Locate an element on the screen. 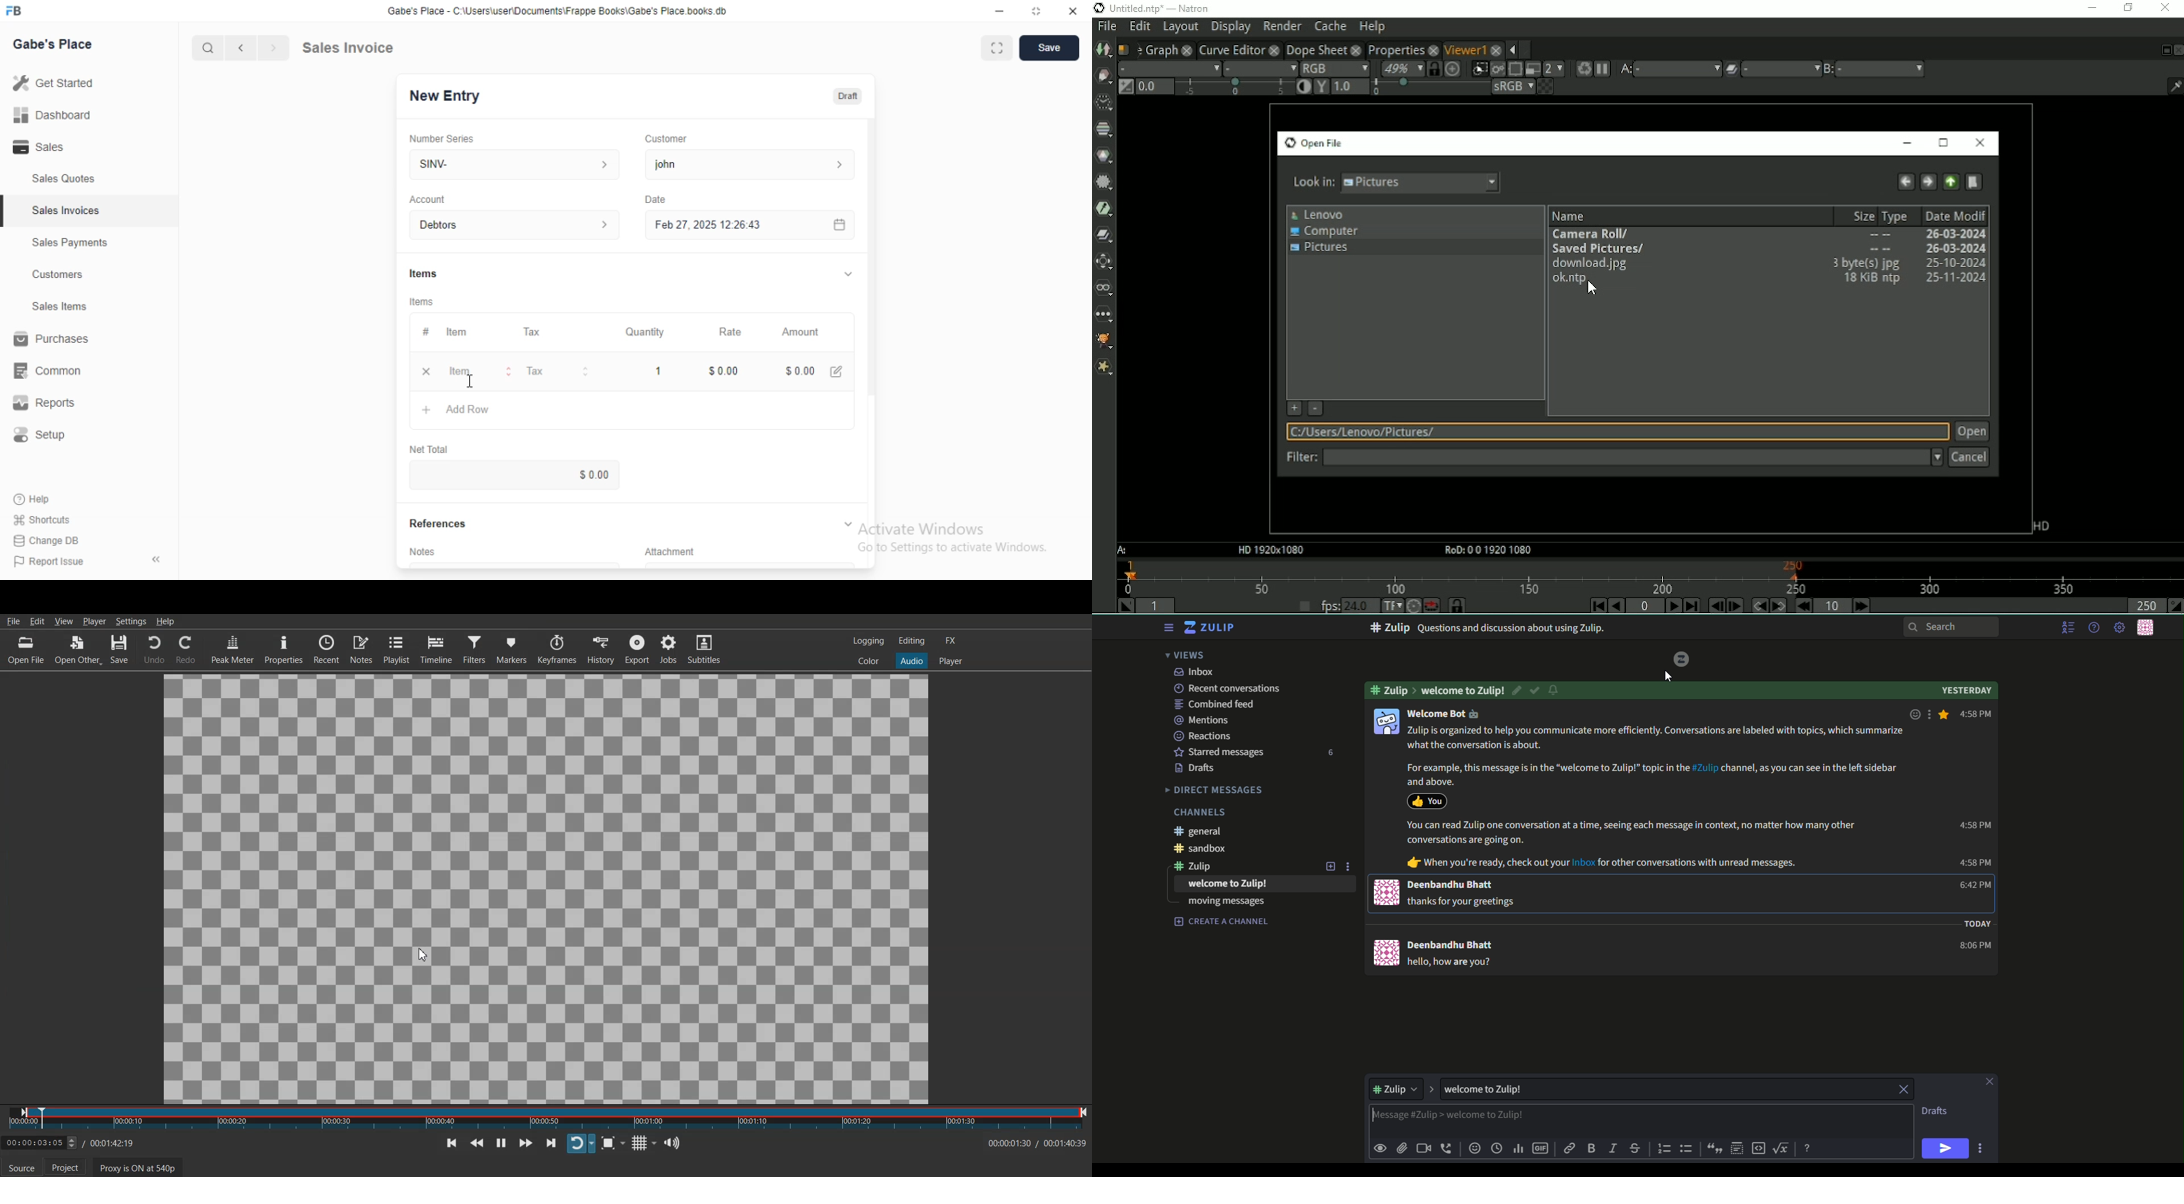 This screenshot has height=1204, width=2184. welcome to Zulip! is located at coordinates (1228, 884).